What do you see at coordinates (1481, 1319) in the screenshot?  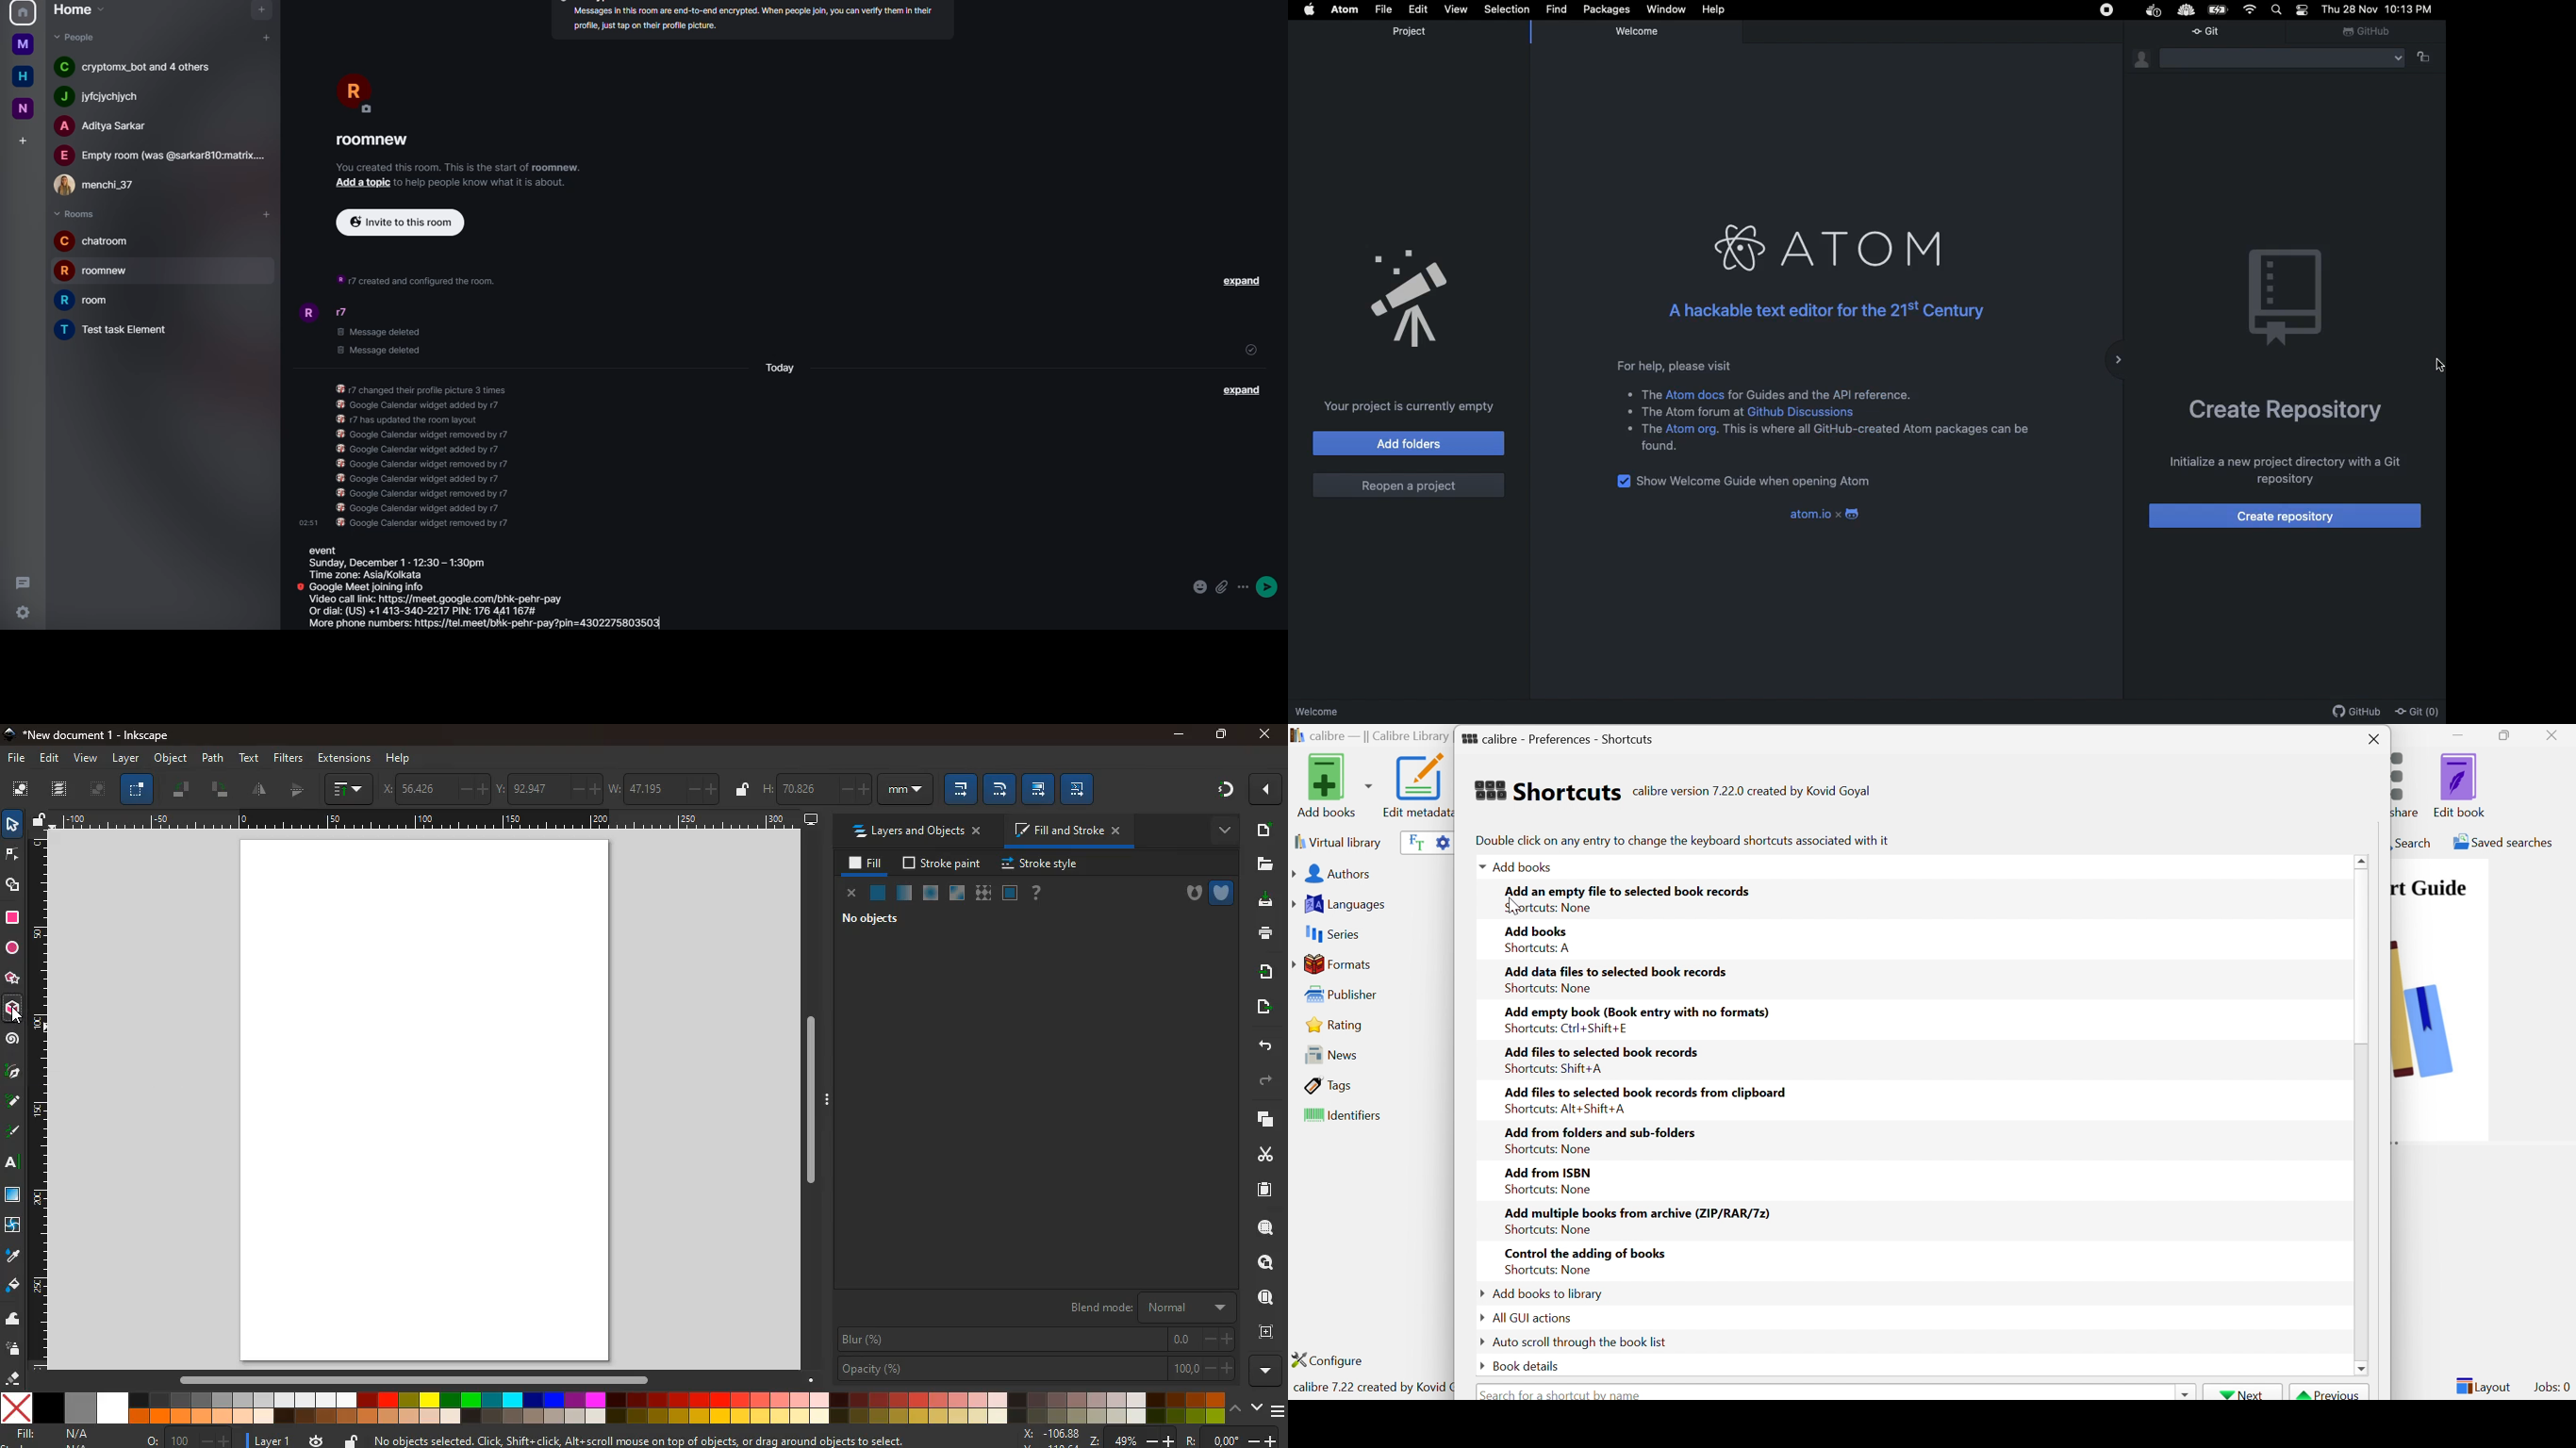 I see `Drop Down` at bounding box center [1481, 1319].